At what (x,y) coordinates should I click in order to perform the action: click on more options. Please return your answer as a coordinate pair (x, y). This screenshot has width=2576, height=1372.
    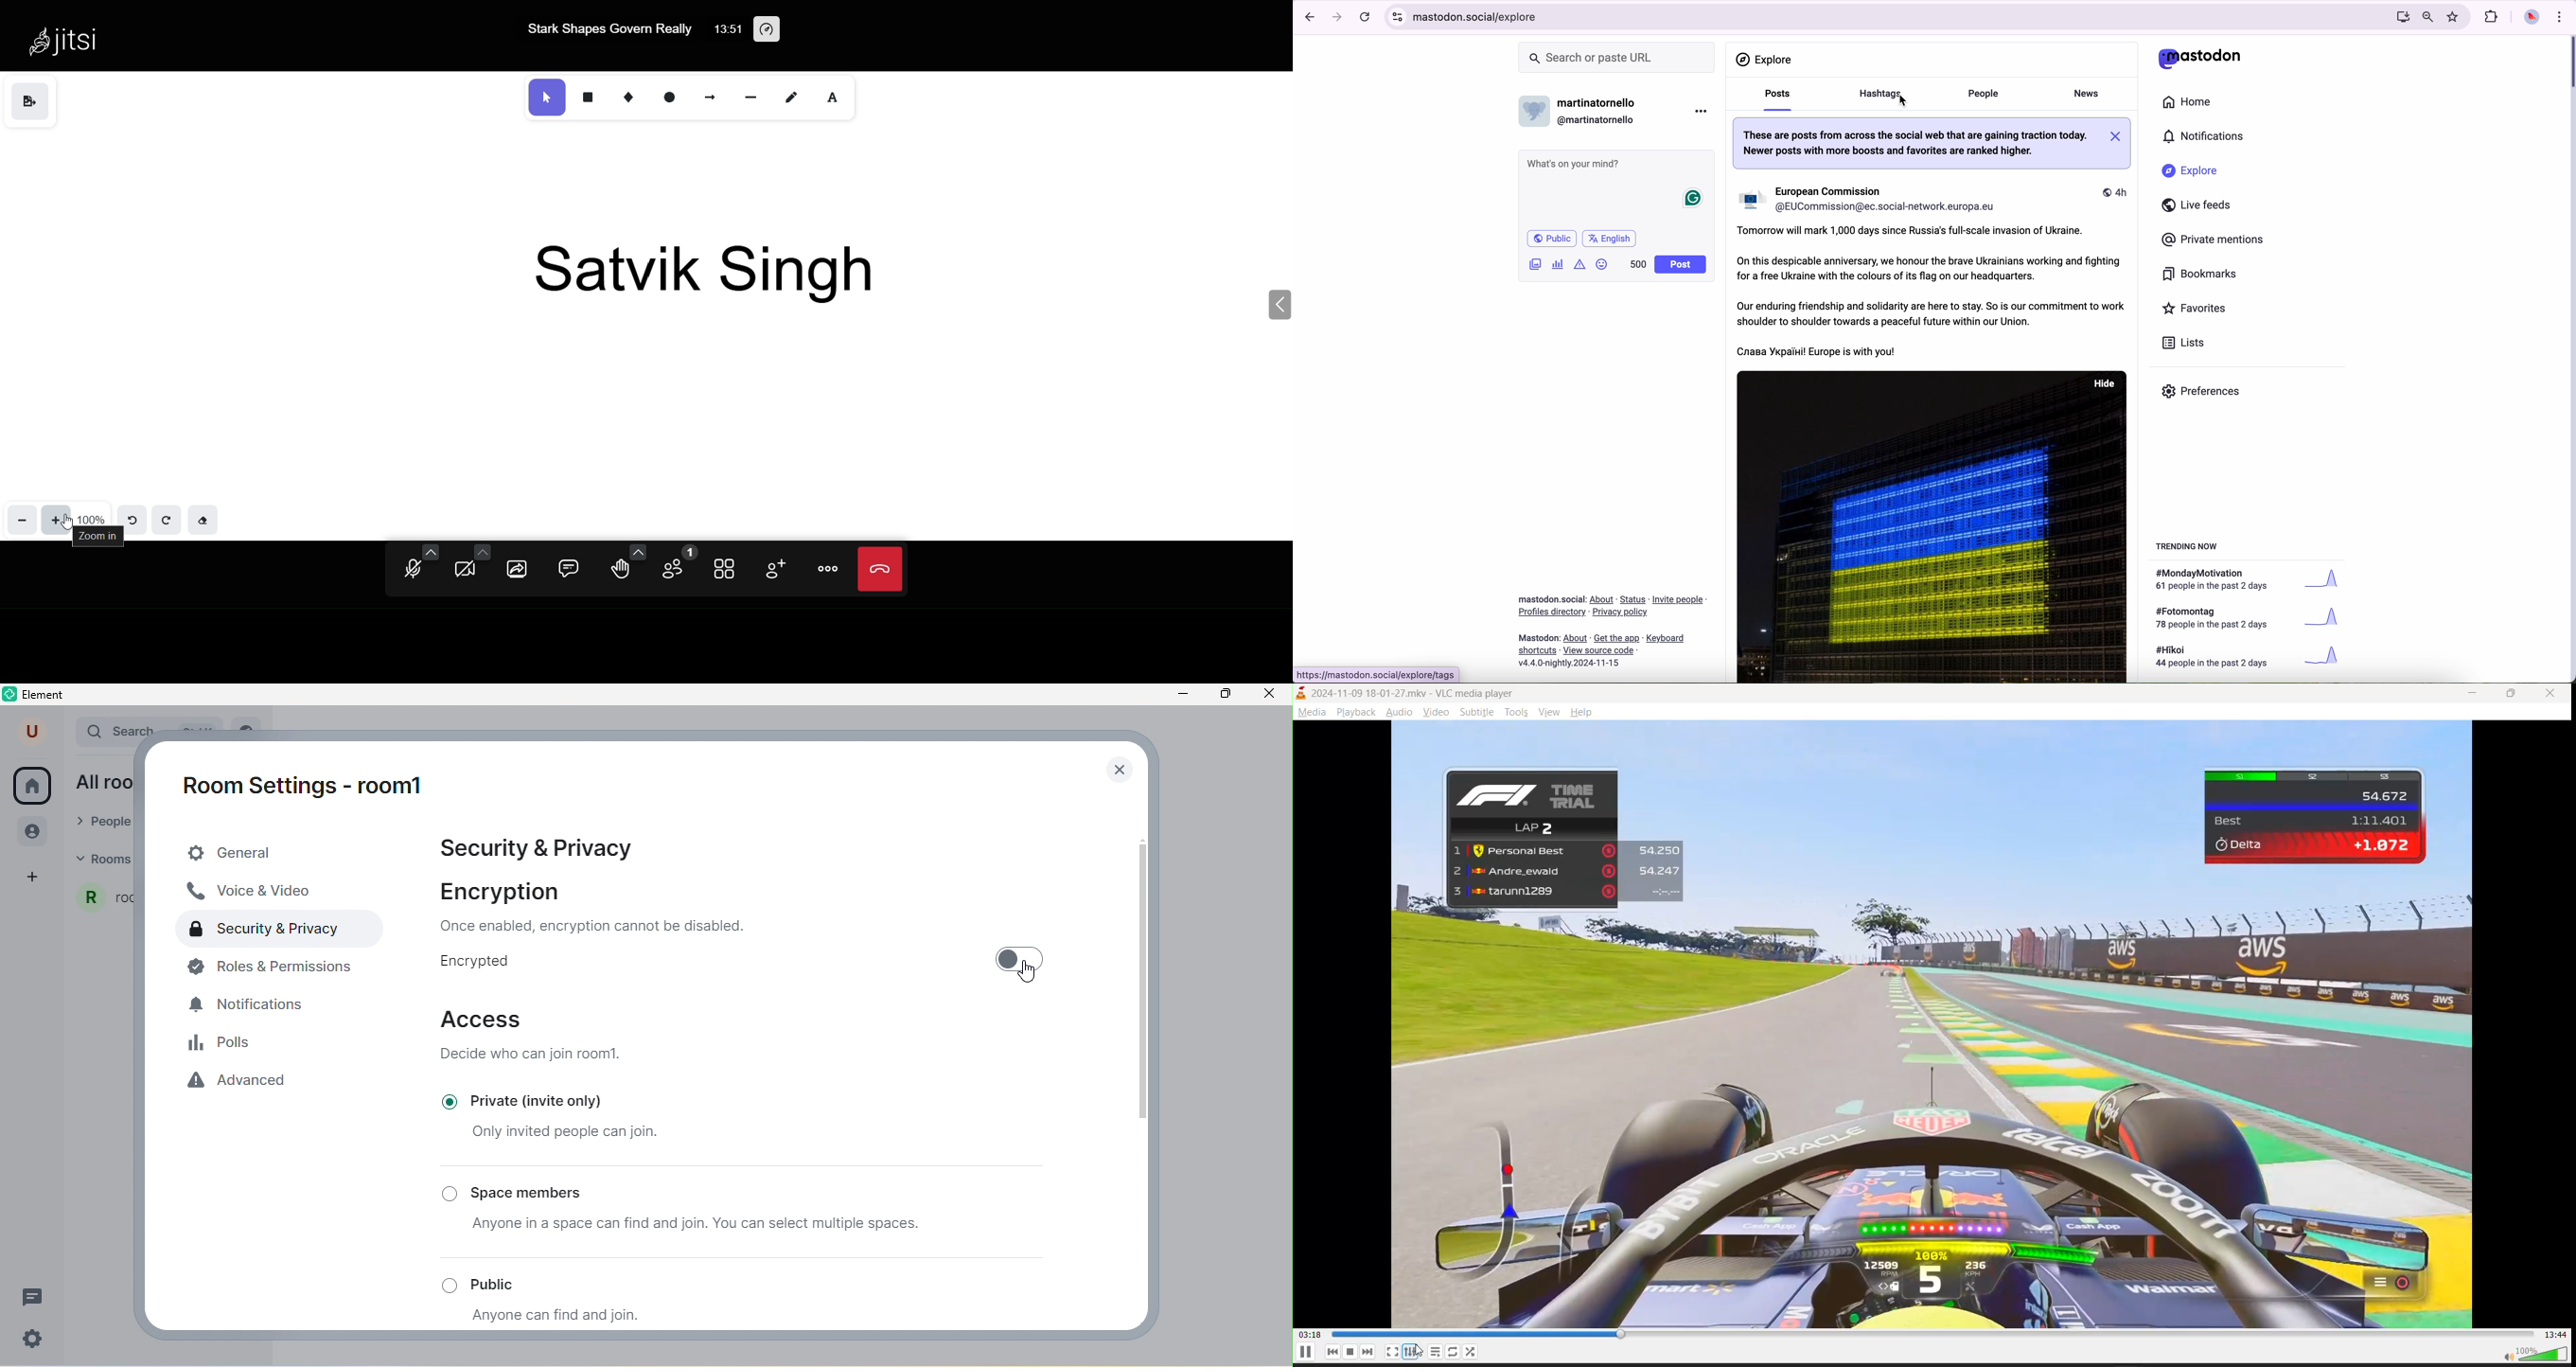
    Looking at the image, I should click on (1700, 113).